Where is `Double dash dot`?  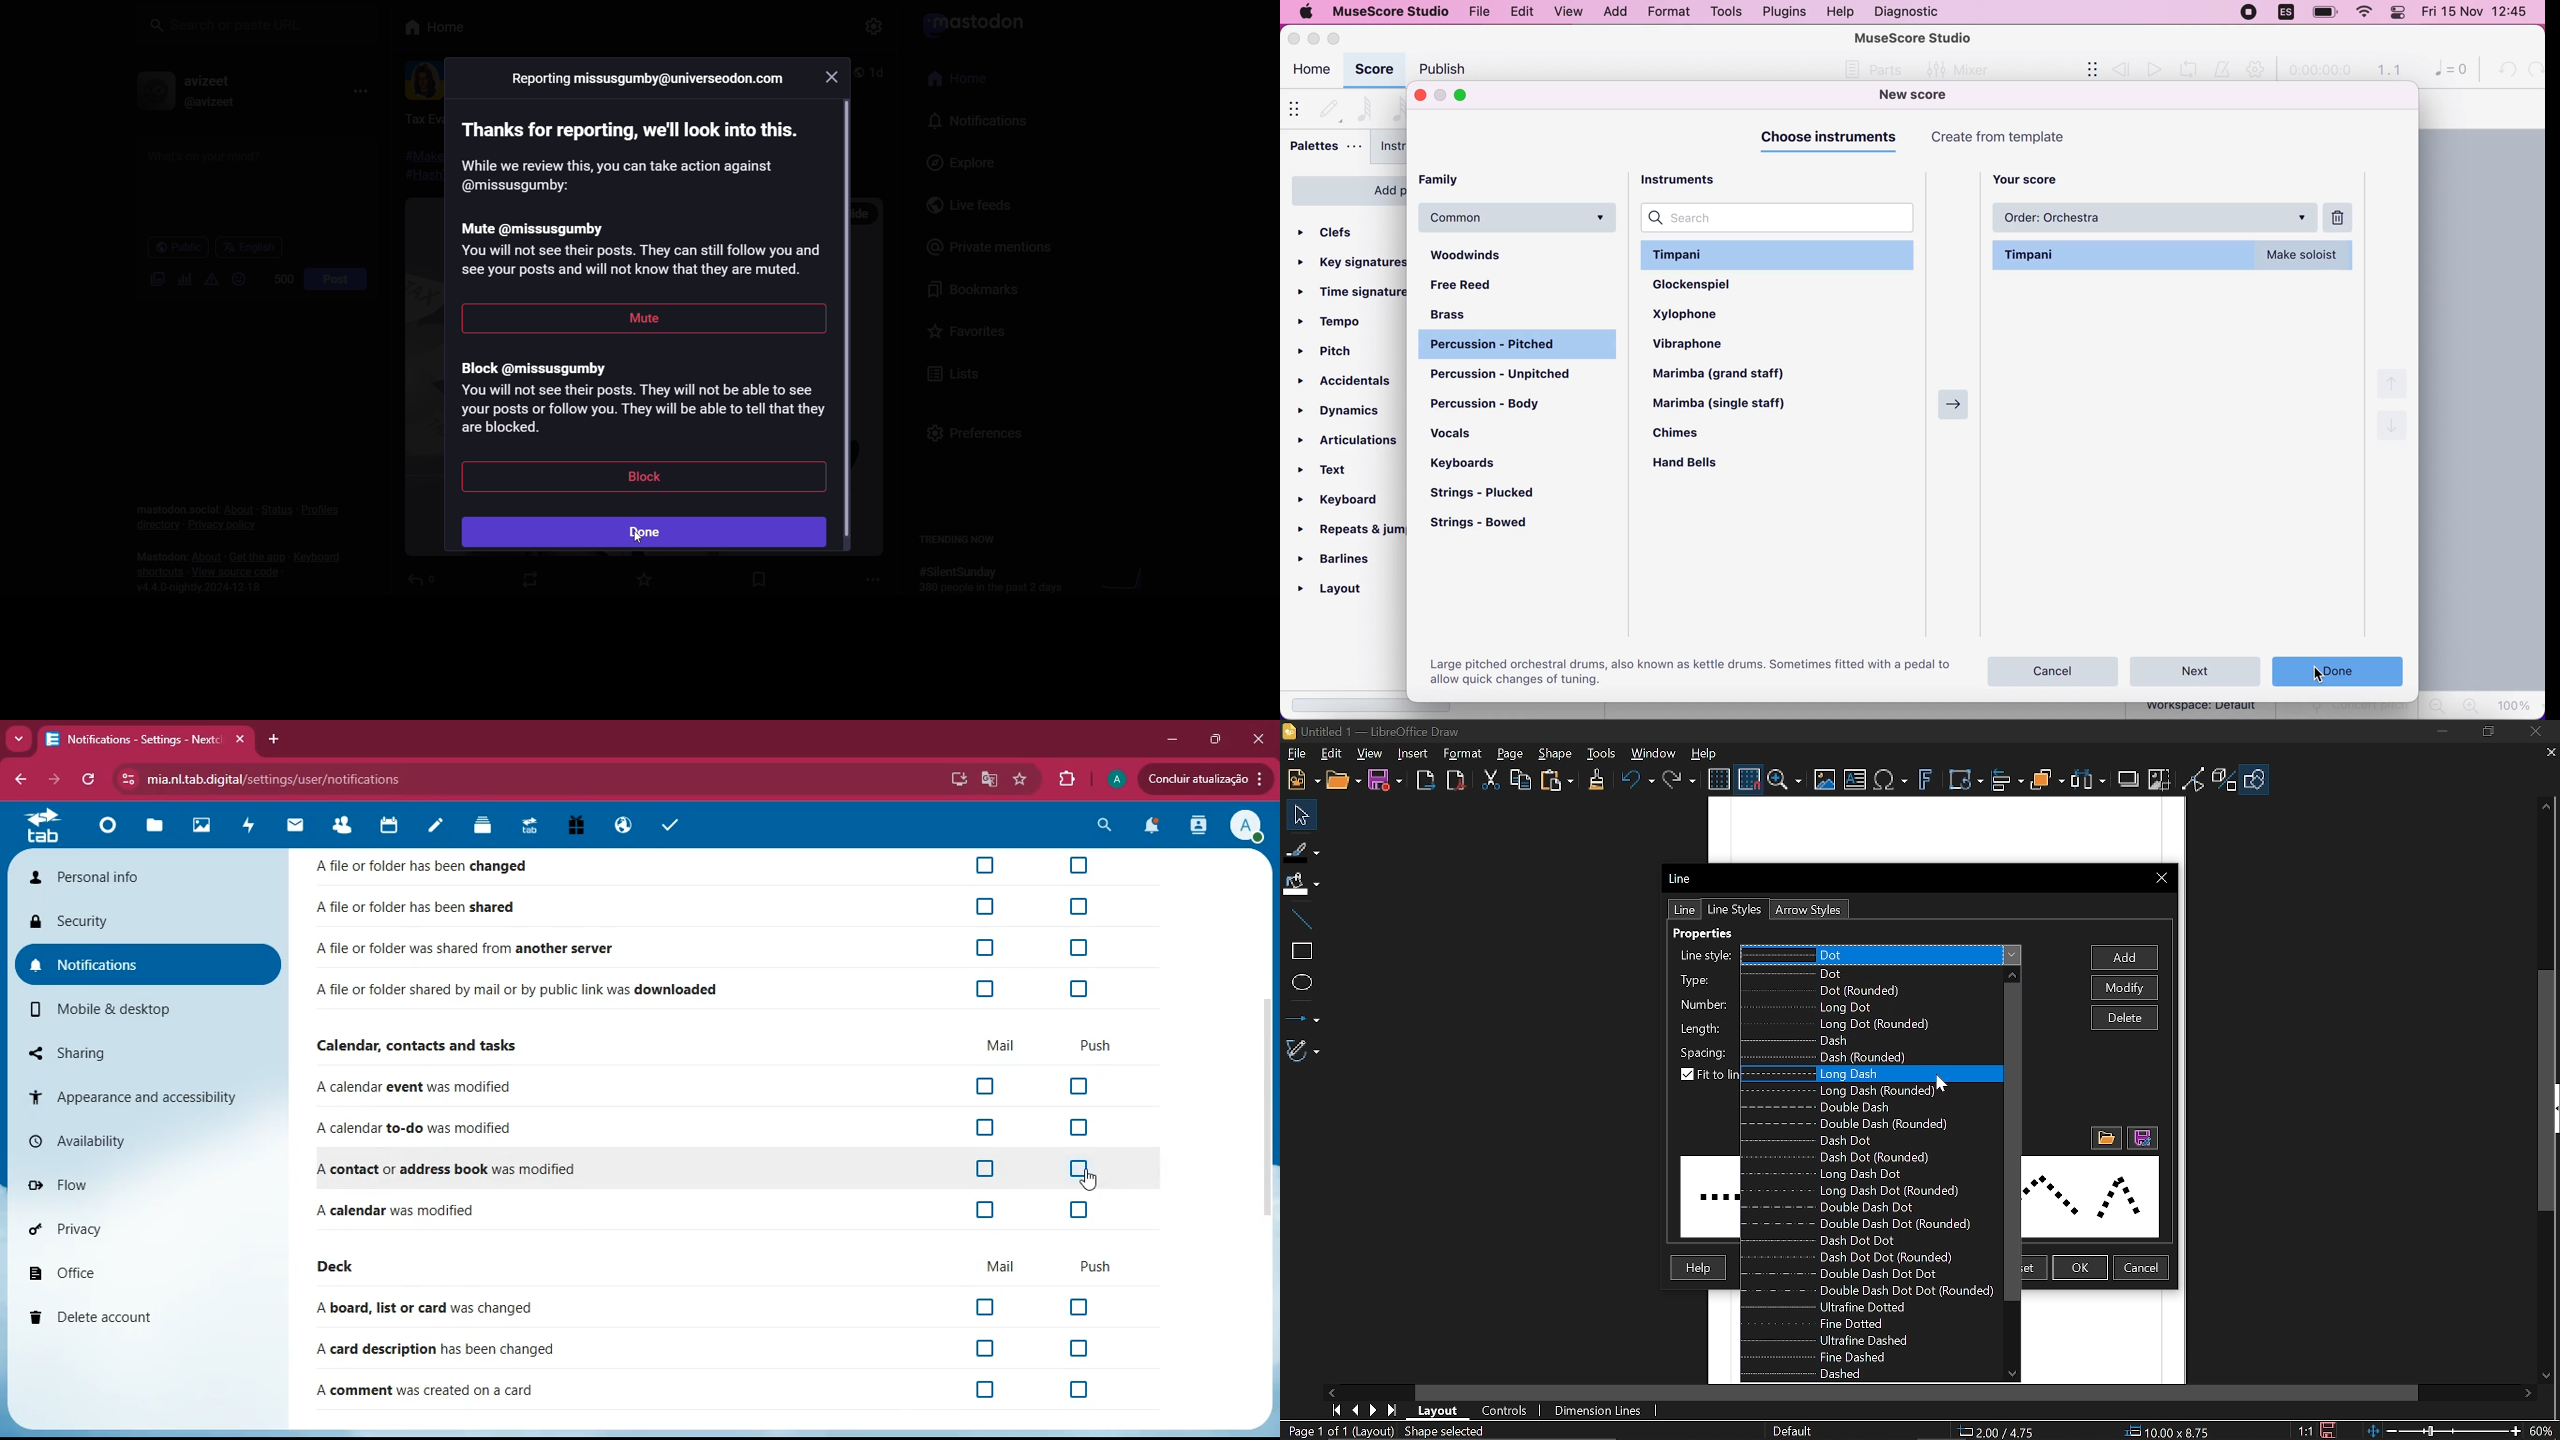
Double dash dot is located at coordinates (1869, 1208).